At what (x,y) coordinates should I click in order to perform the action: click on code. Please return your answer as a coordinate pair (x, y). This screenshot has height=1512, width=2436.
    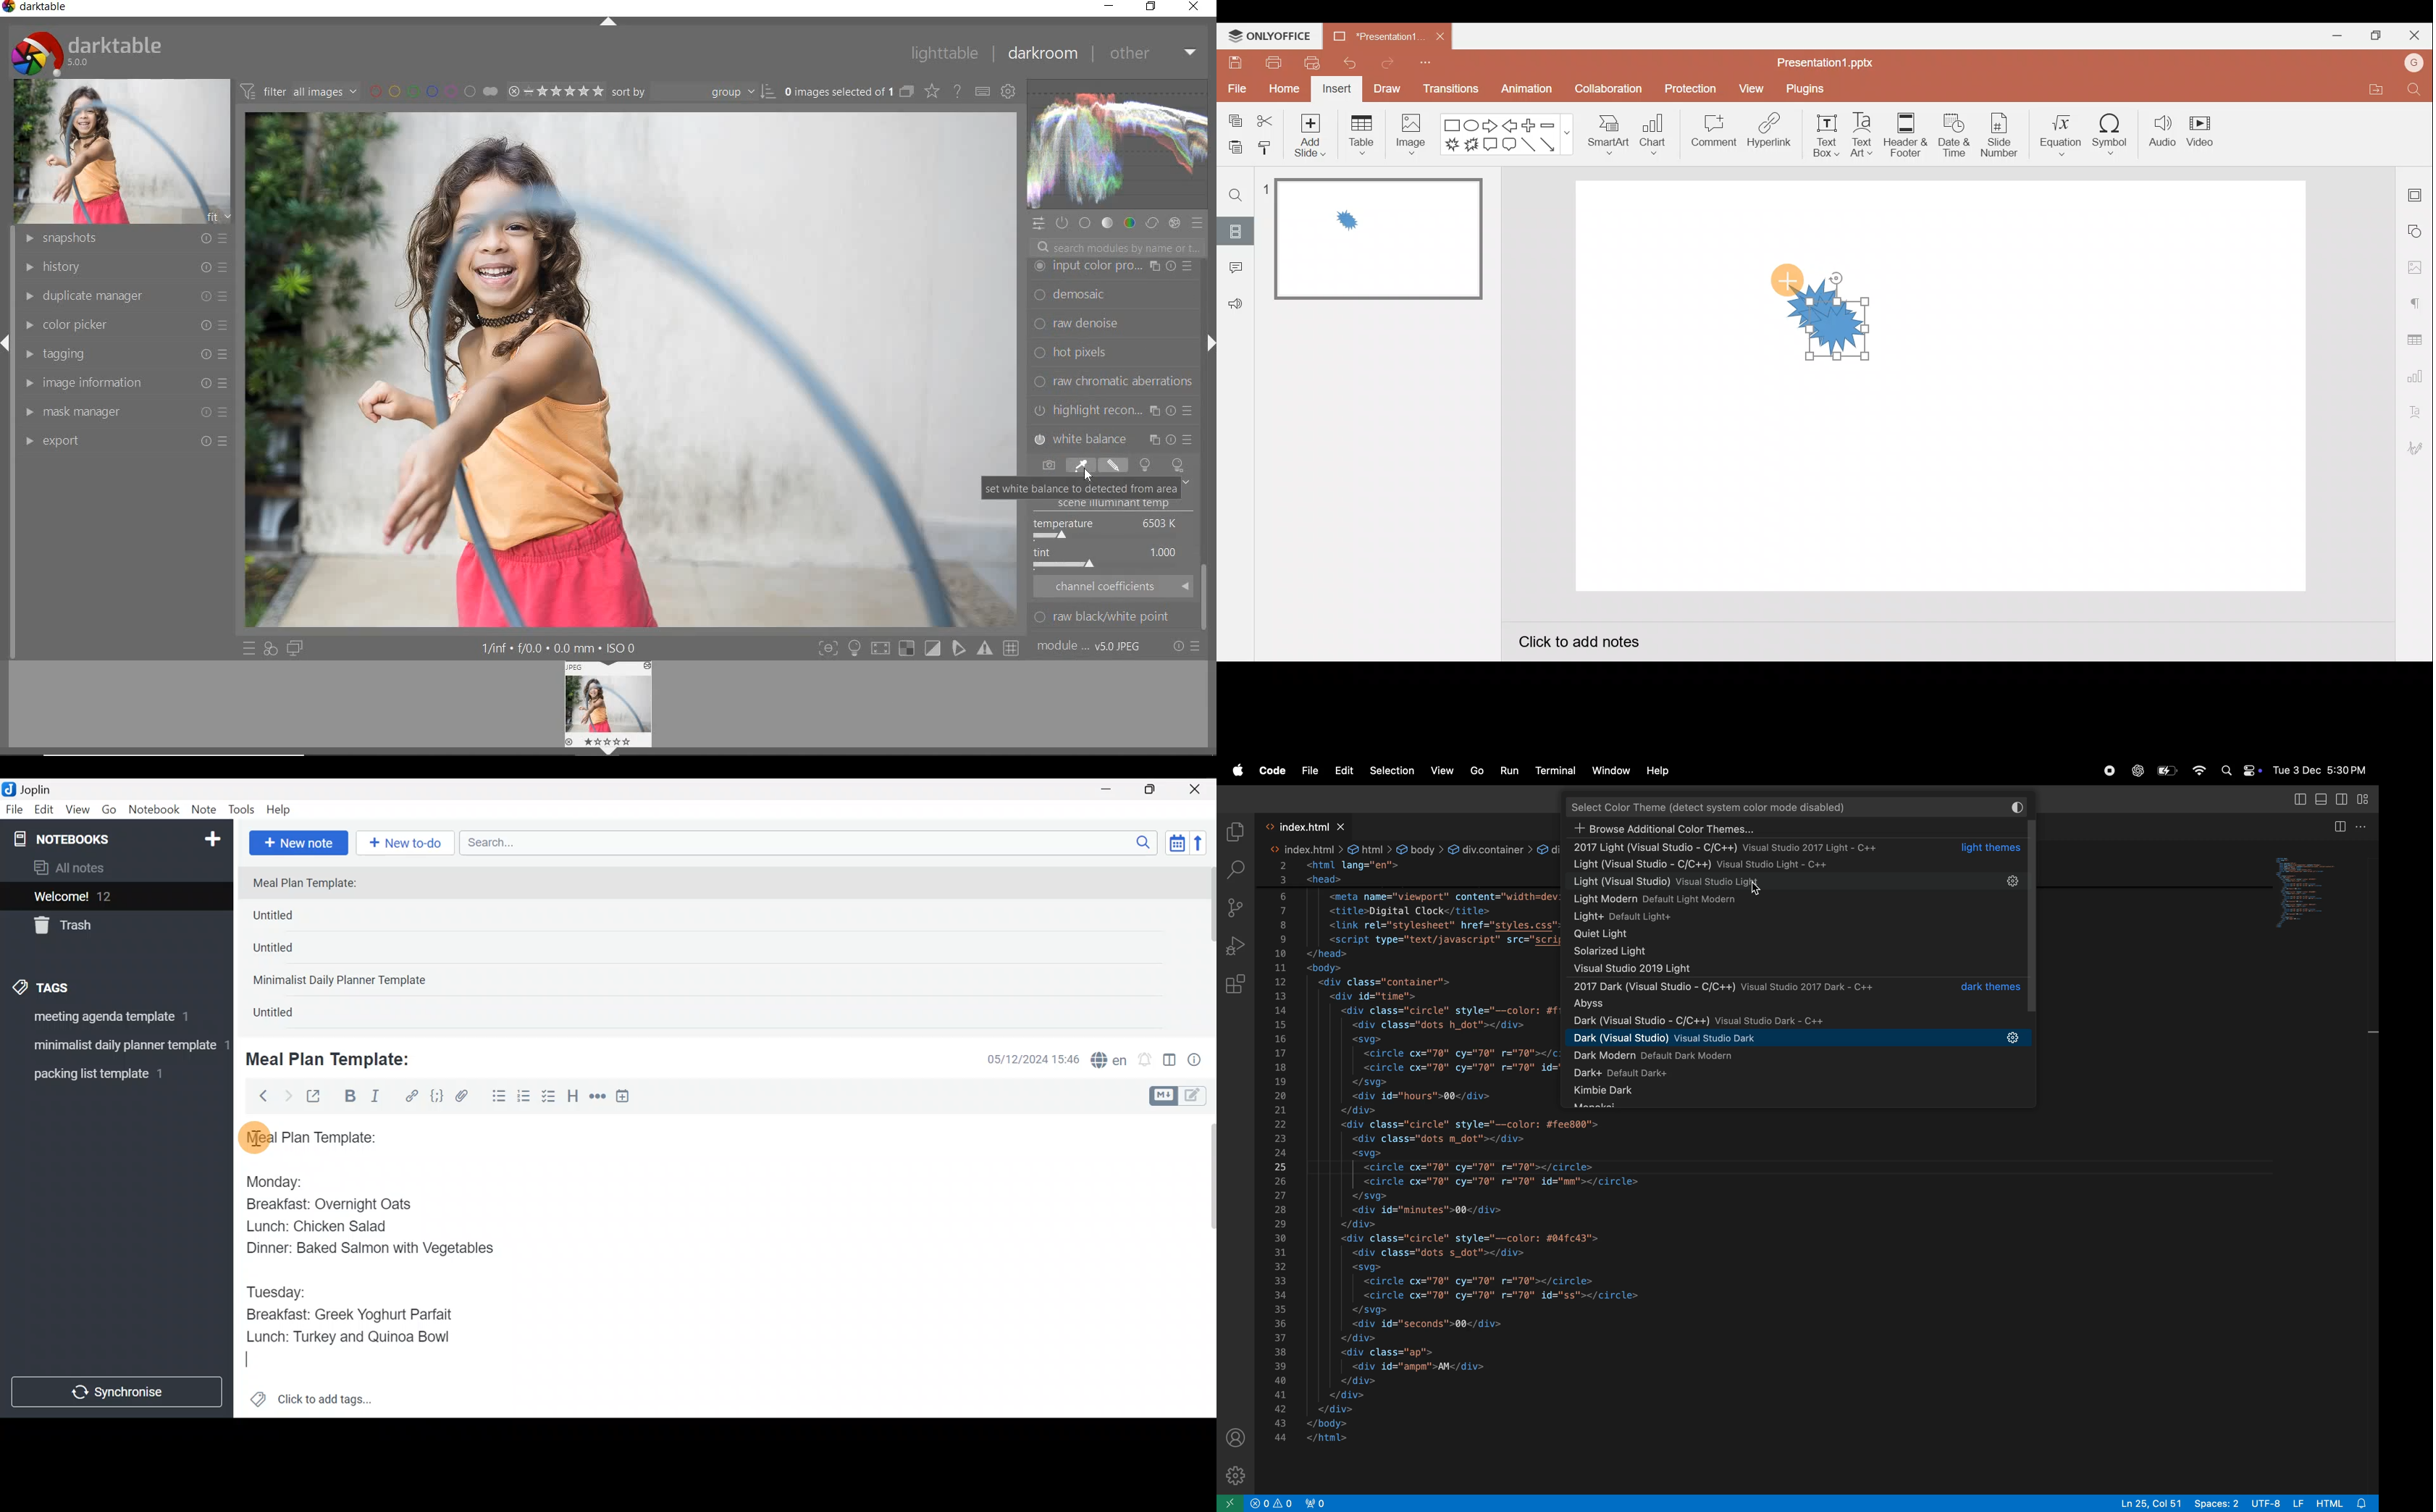
    Looking at the image, I should click on (1271, 771).